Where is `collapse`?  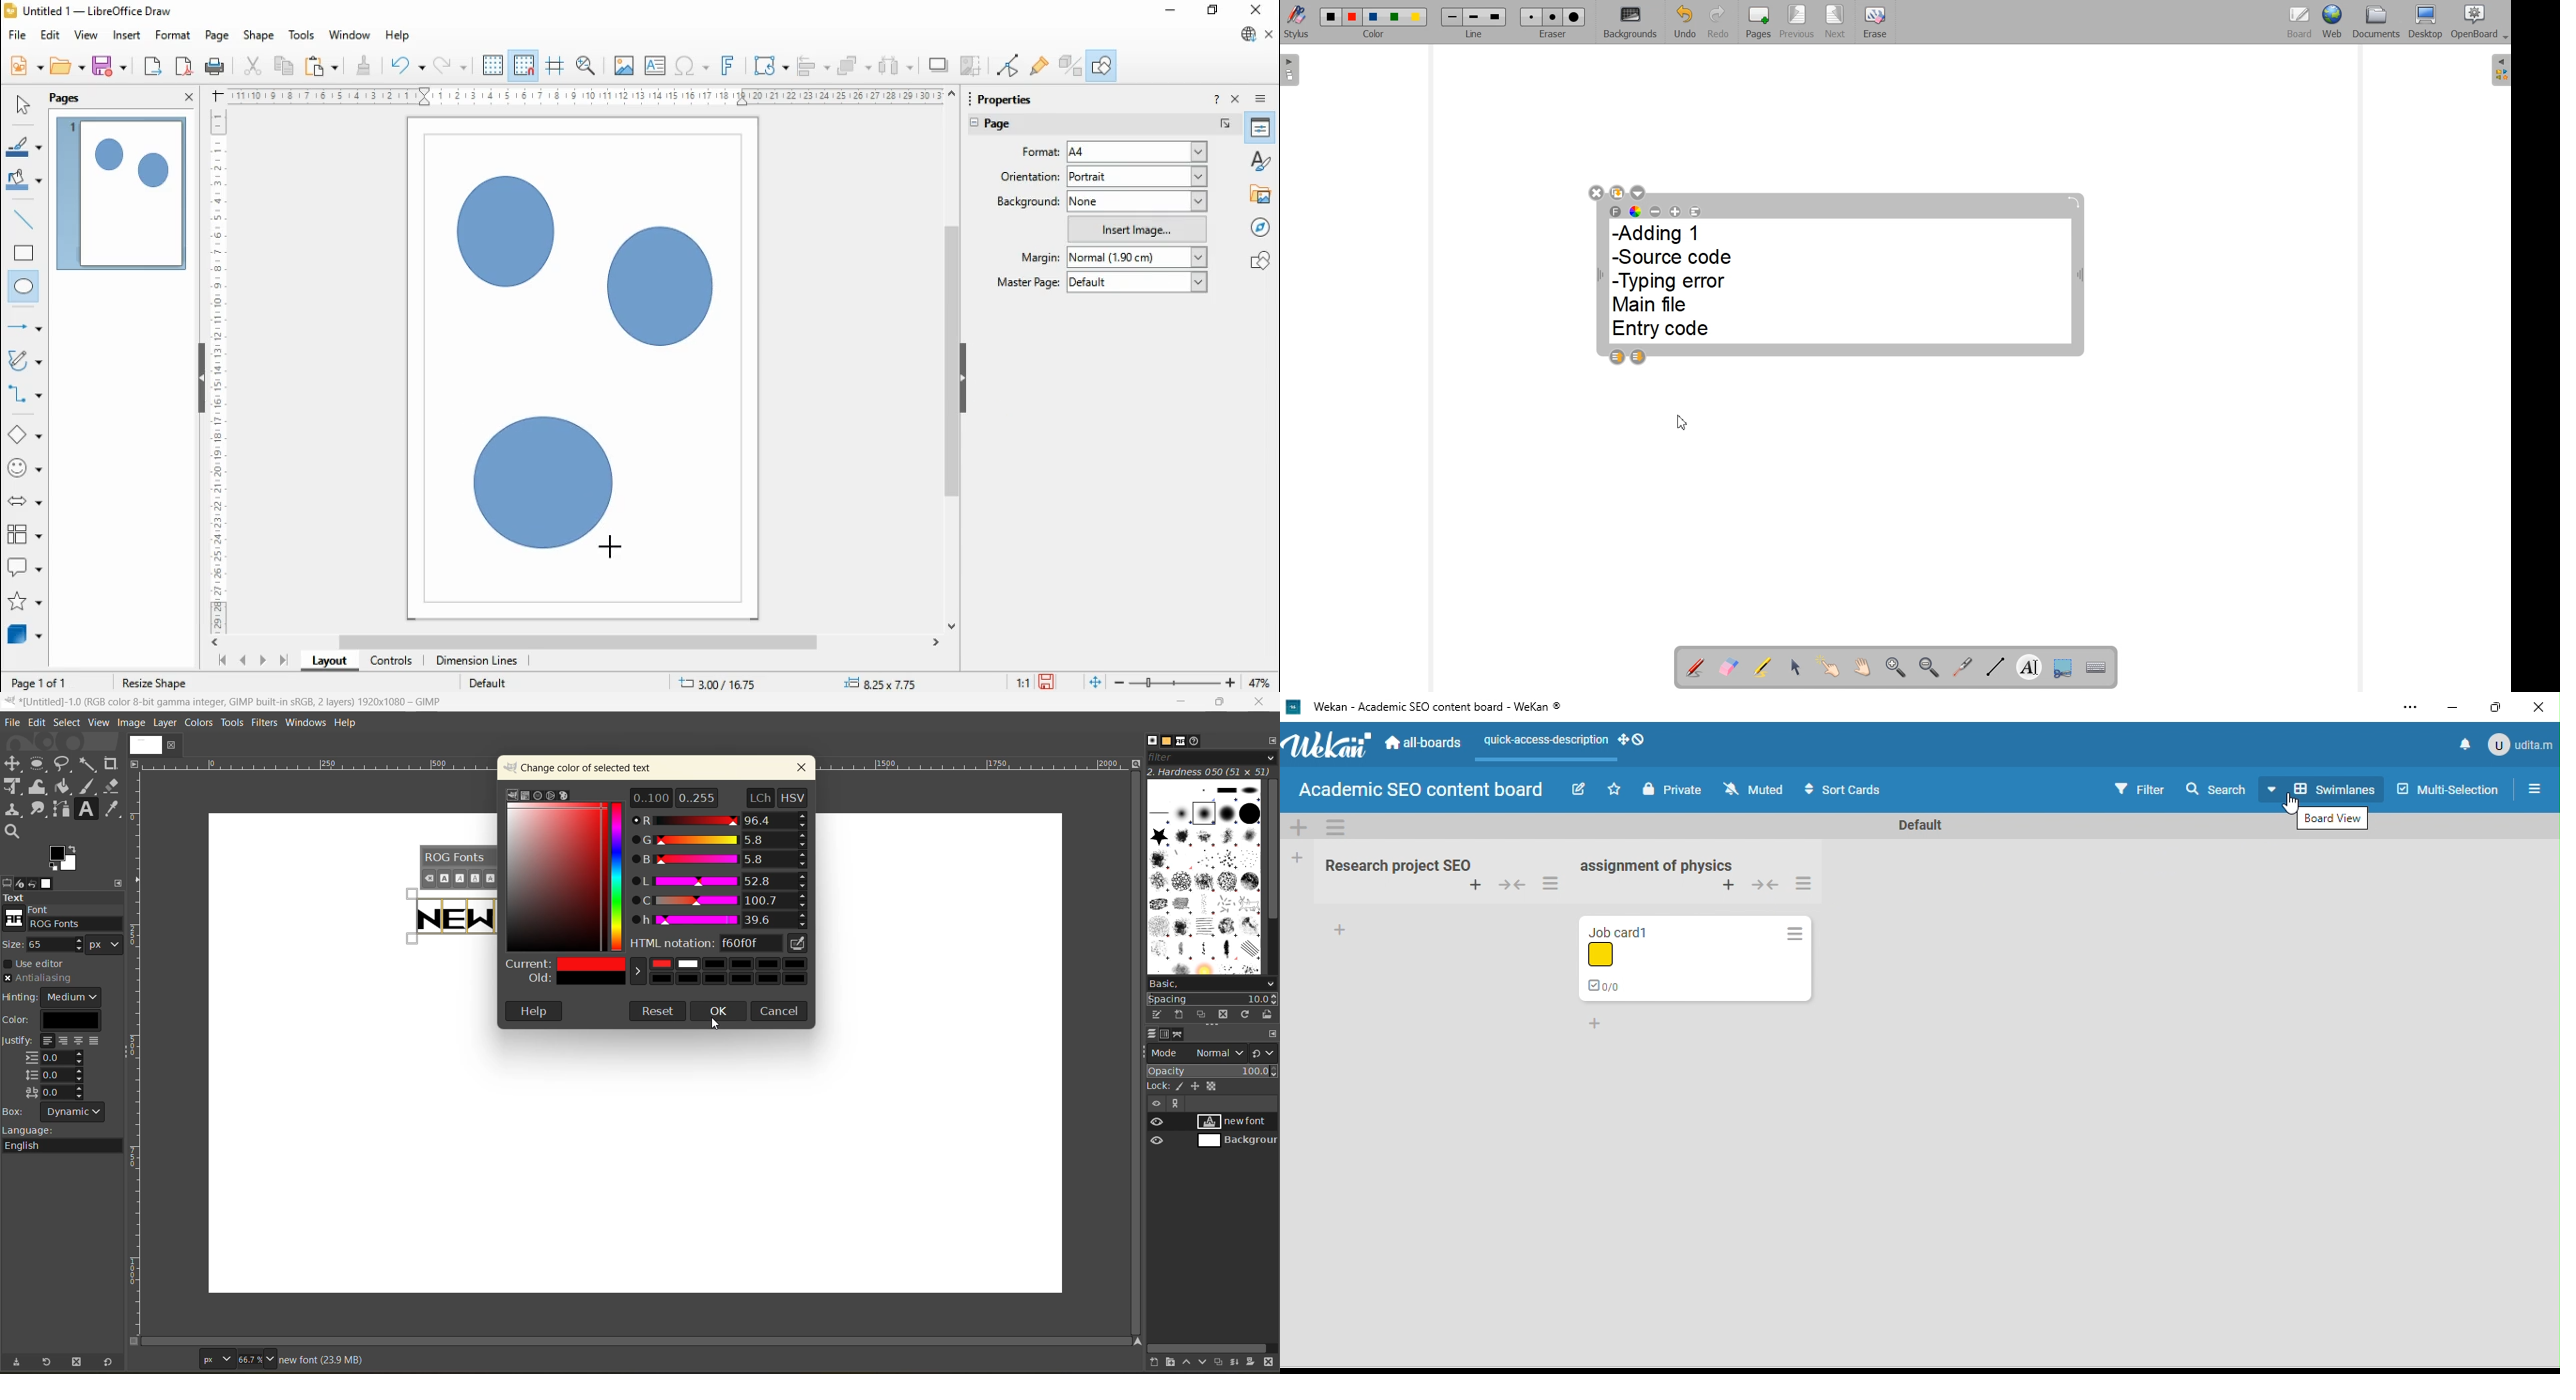 collapse is located at coordinates (1766, 888).